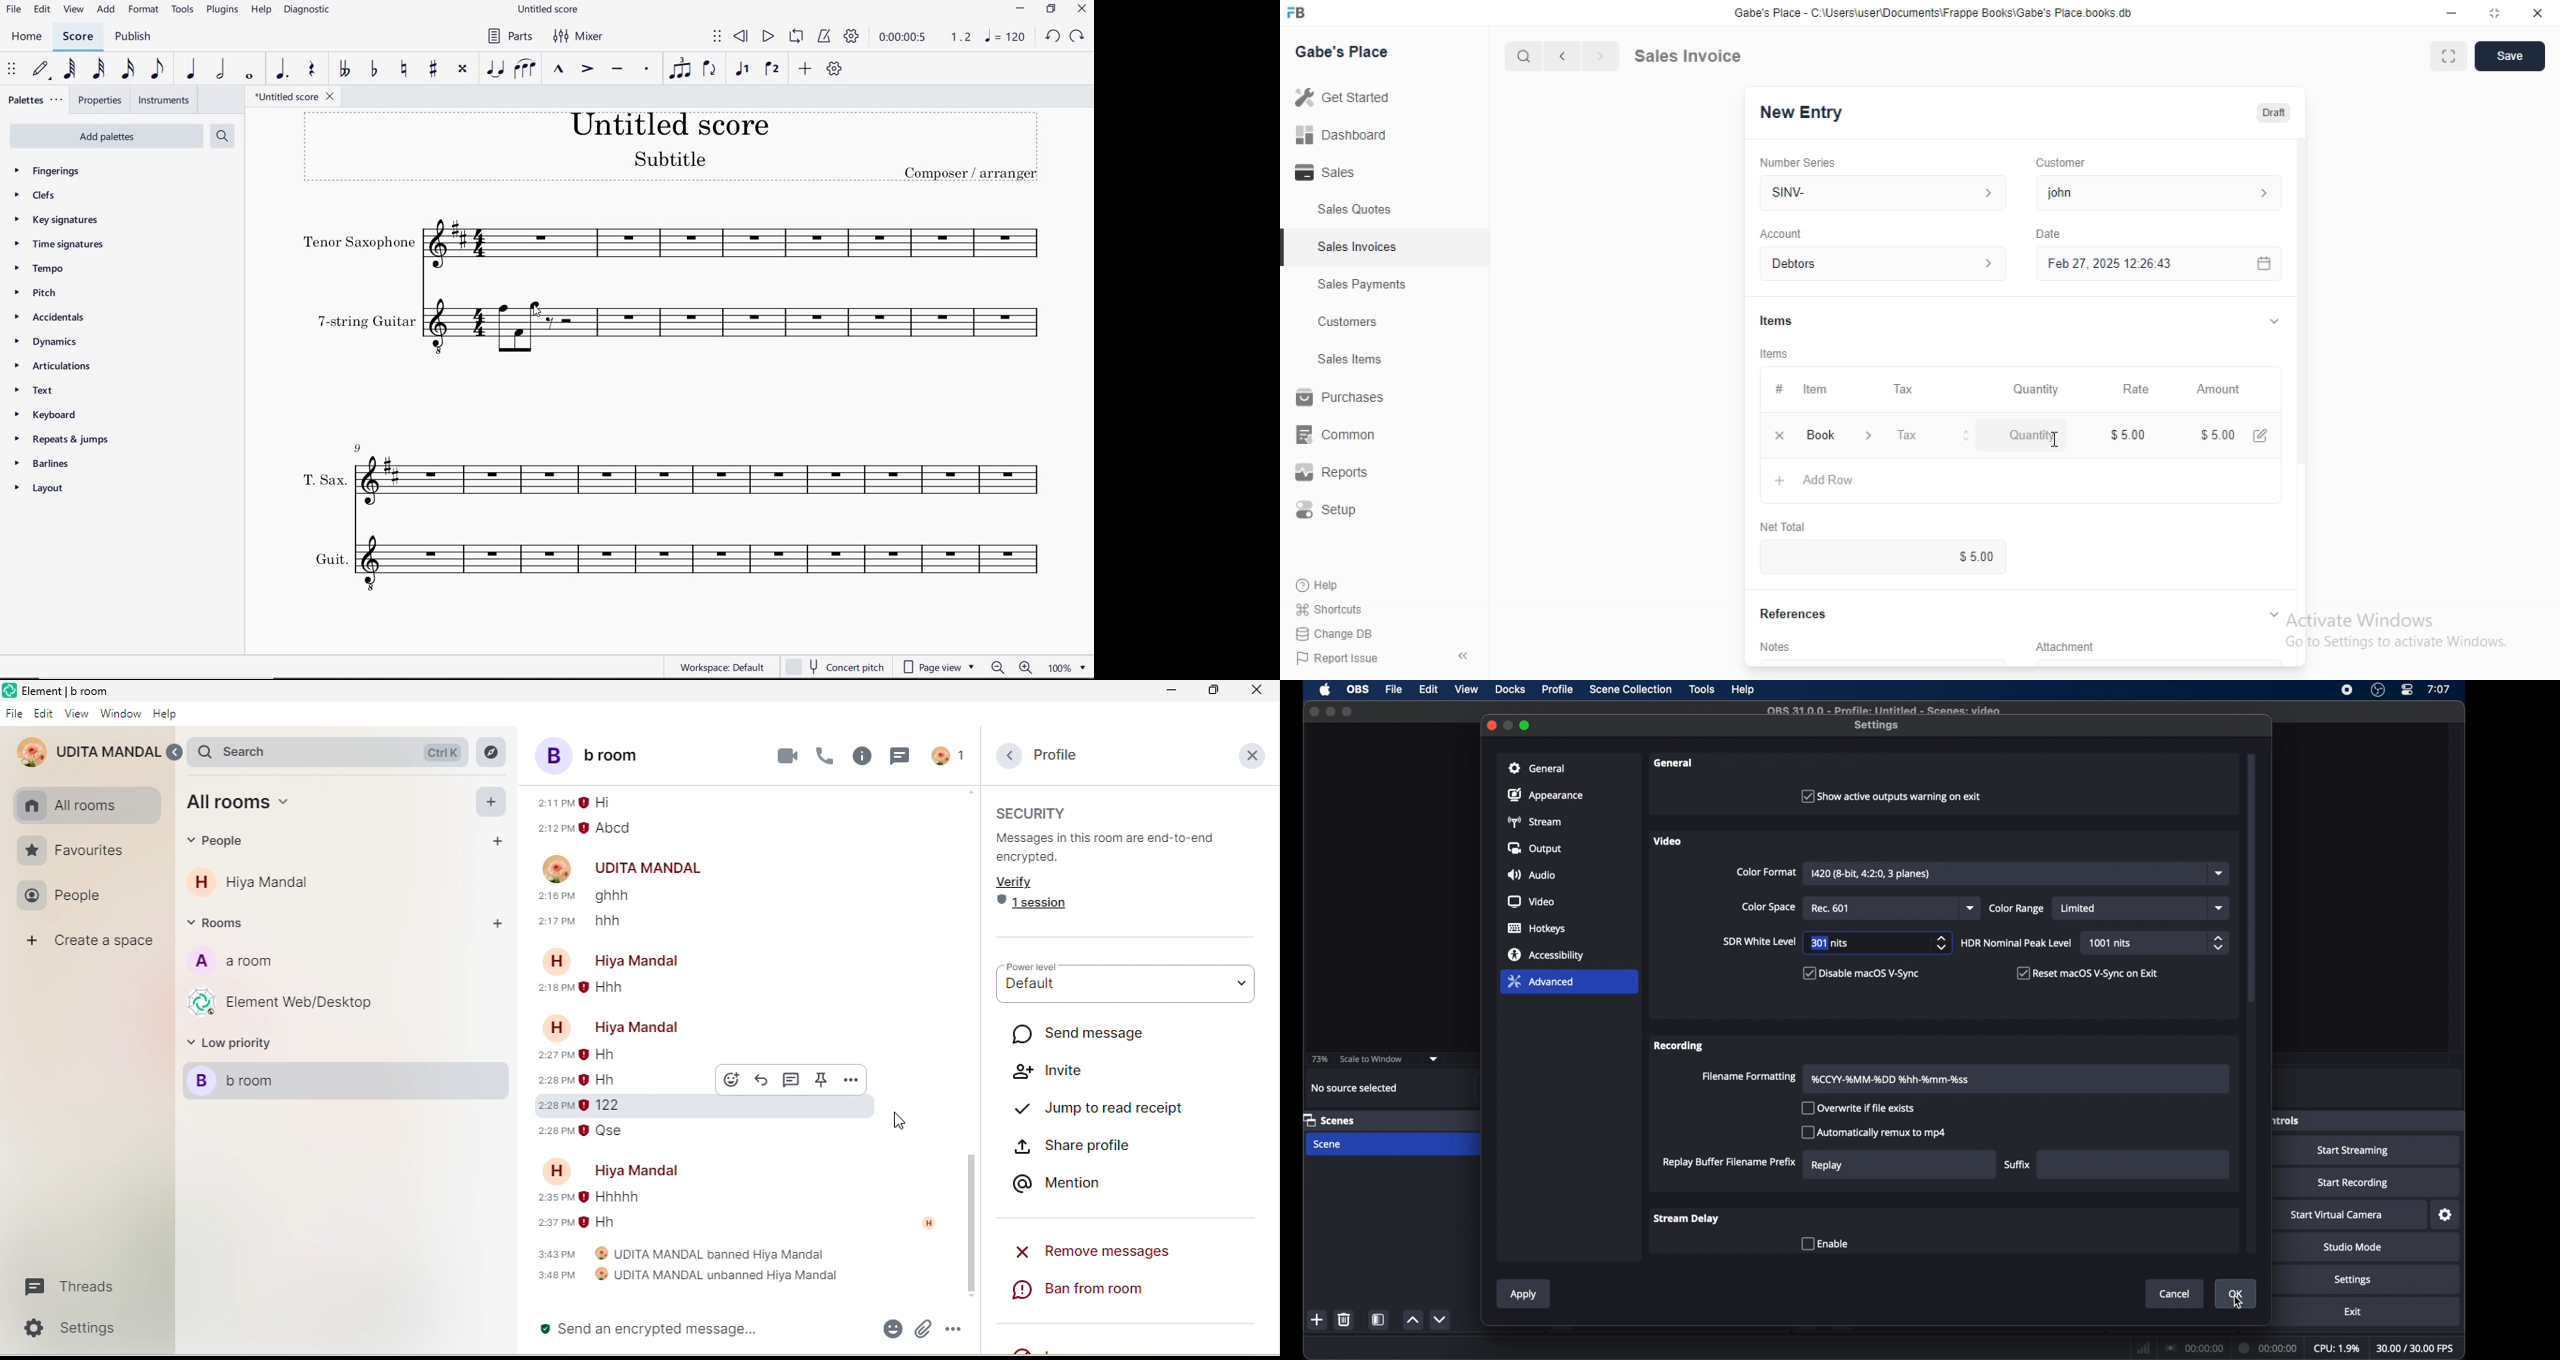  I want to click on general, so click(1538, 769).